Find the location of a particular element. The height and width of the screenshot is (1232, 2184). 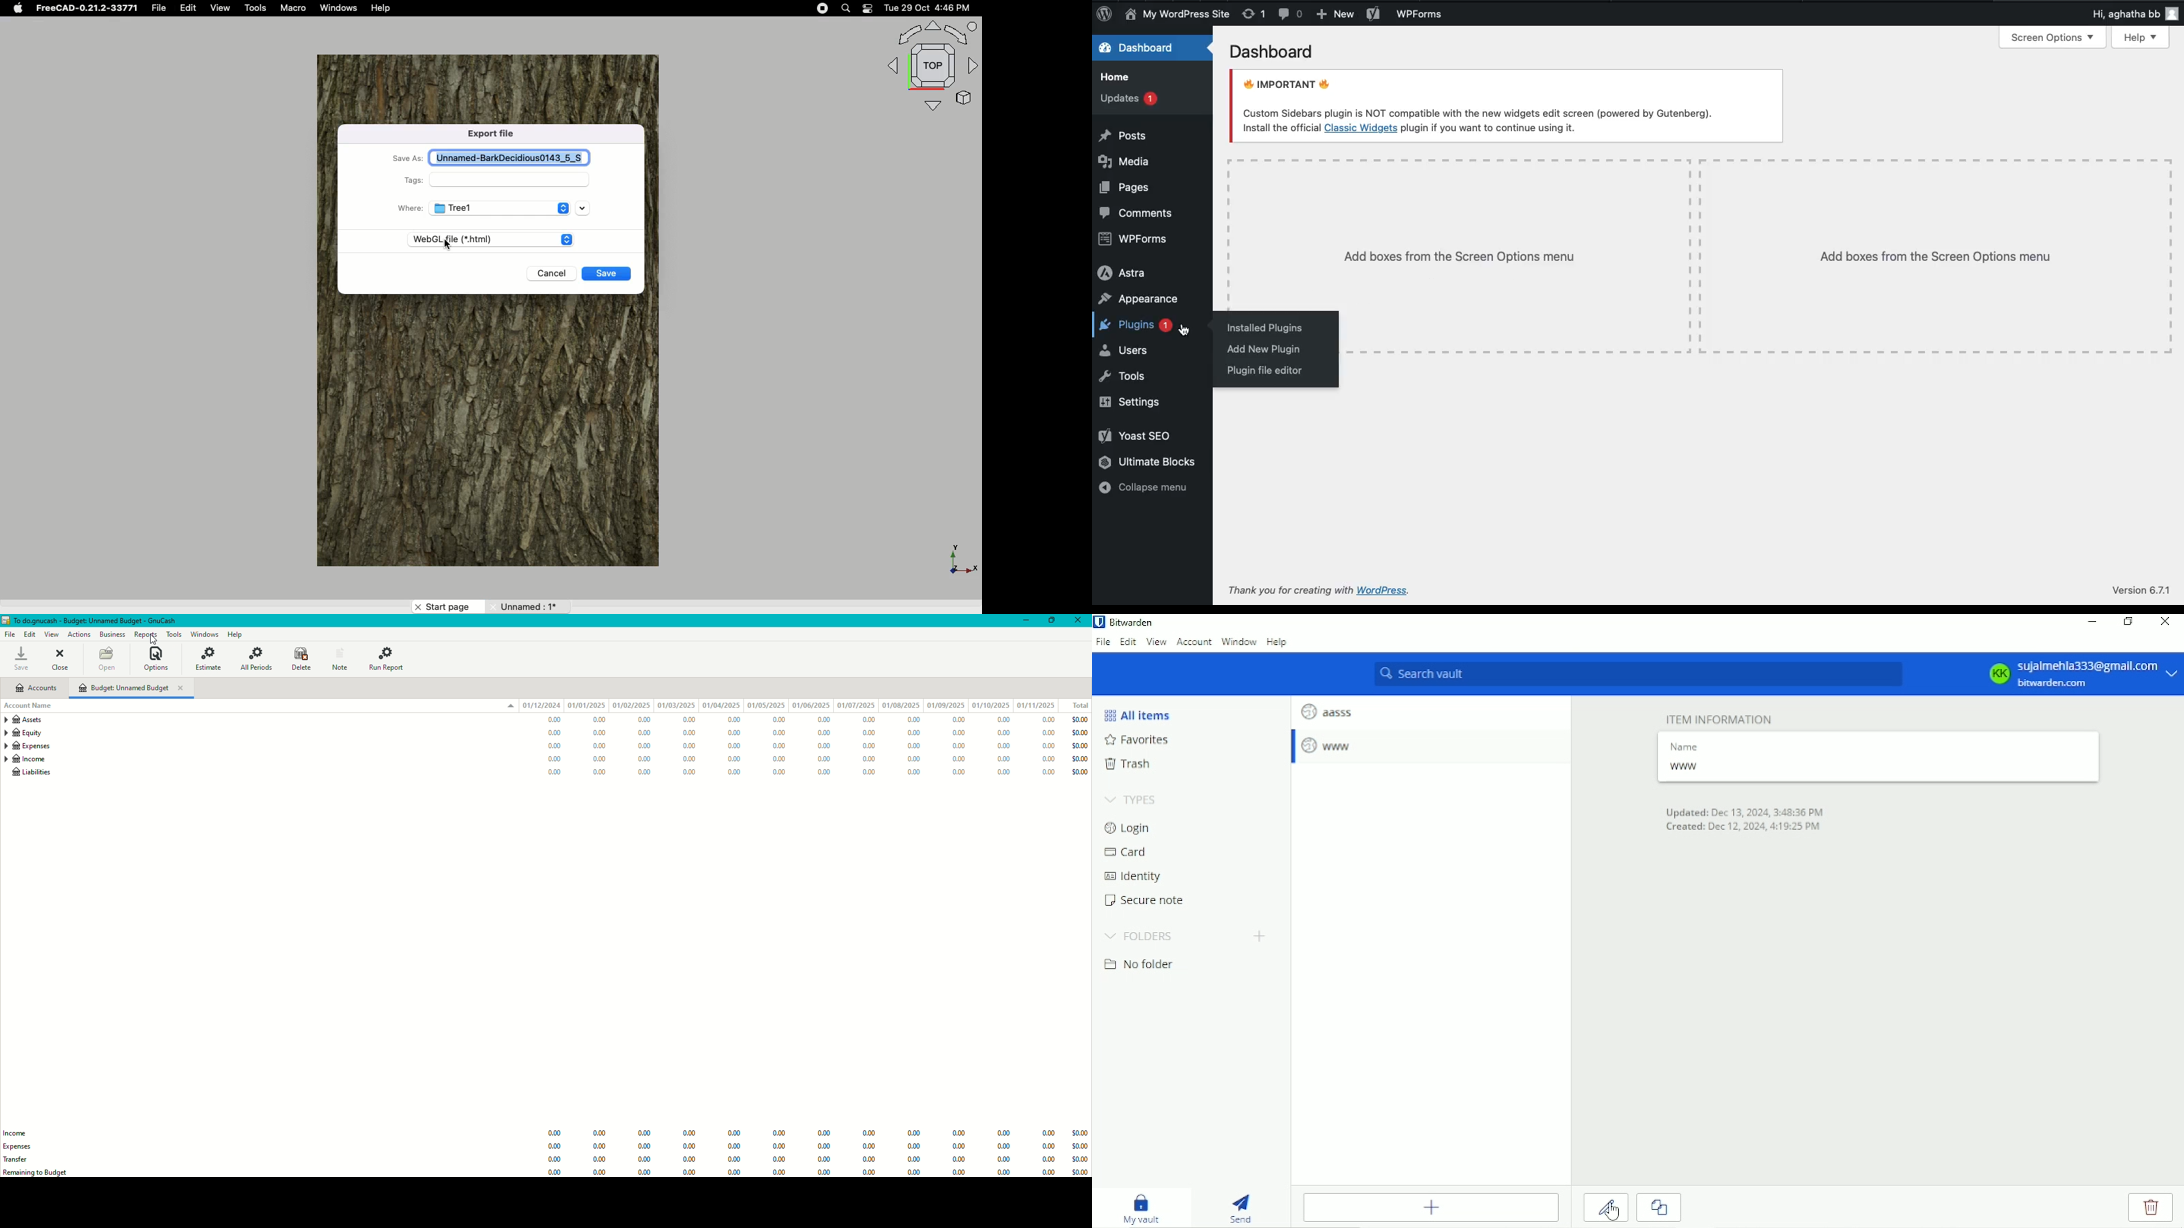

Assets is located at coordinates (27, 721).